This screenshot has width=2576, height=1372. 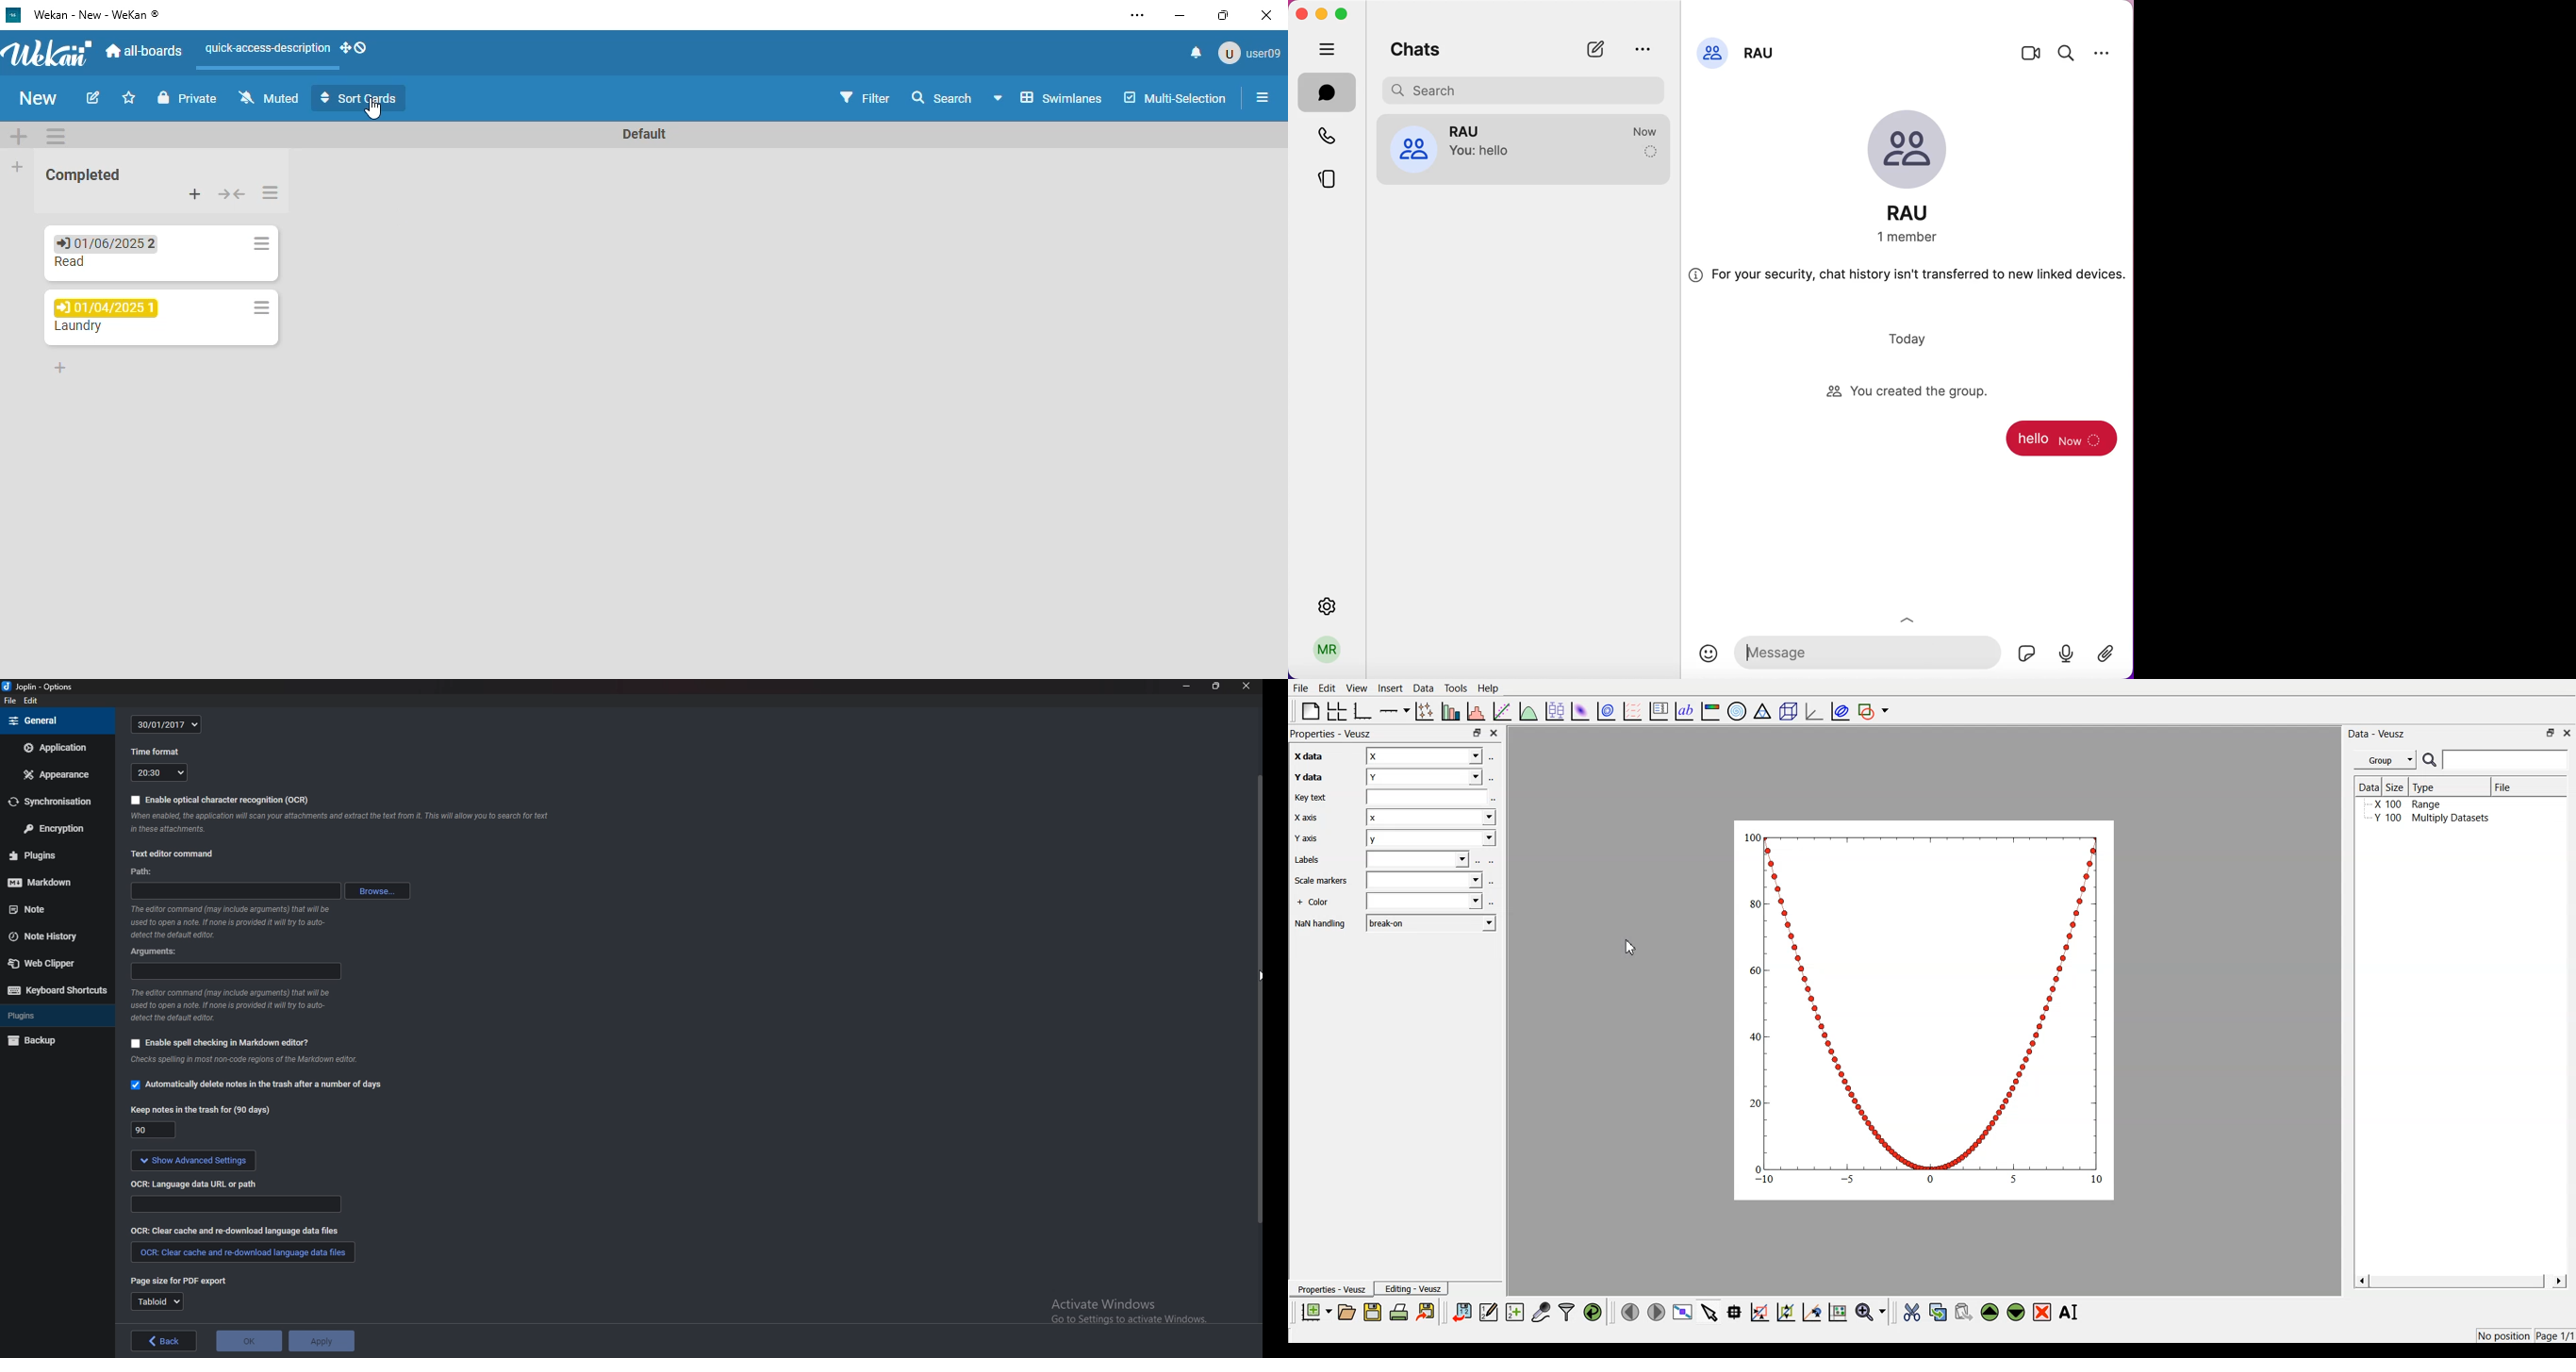 I want to click on logo, so click(x=14, y=14).